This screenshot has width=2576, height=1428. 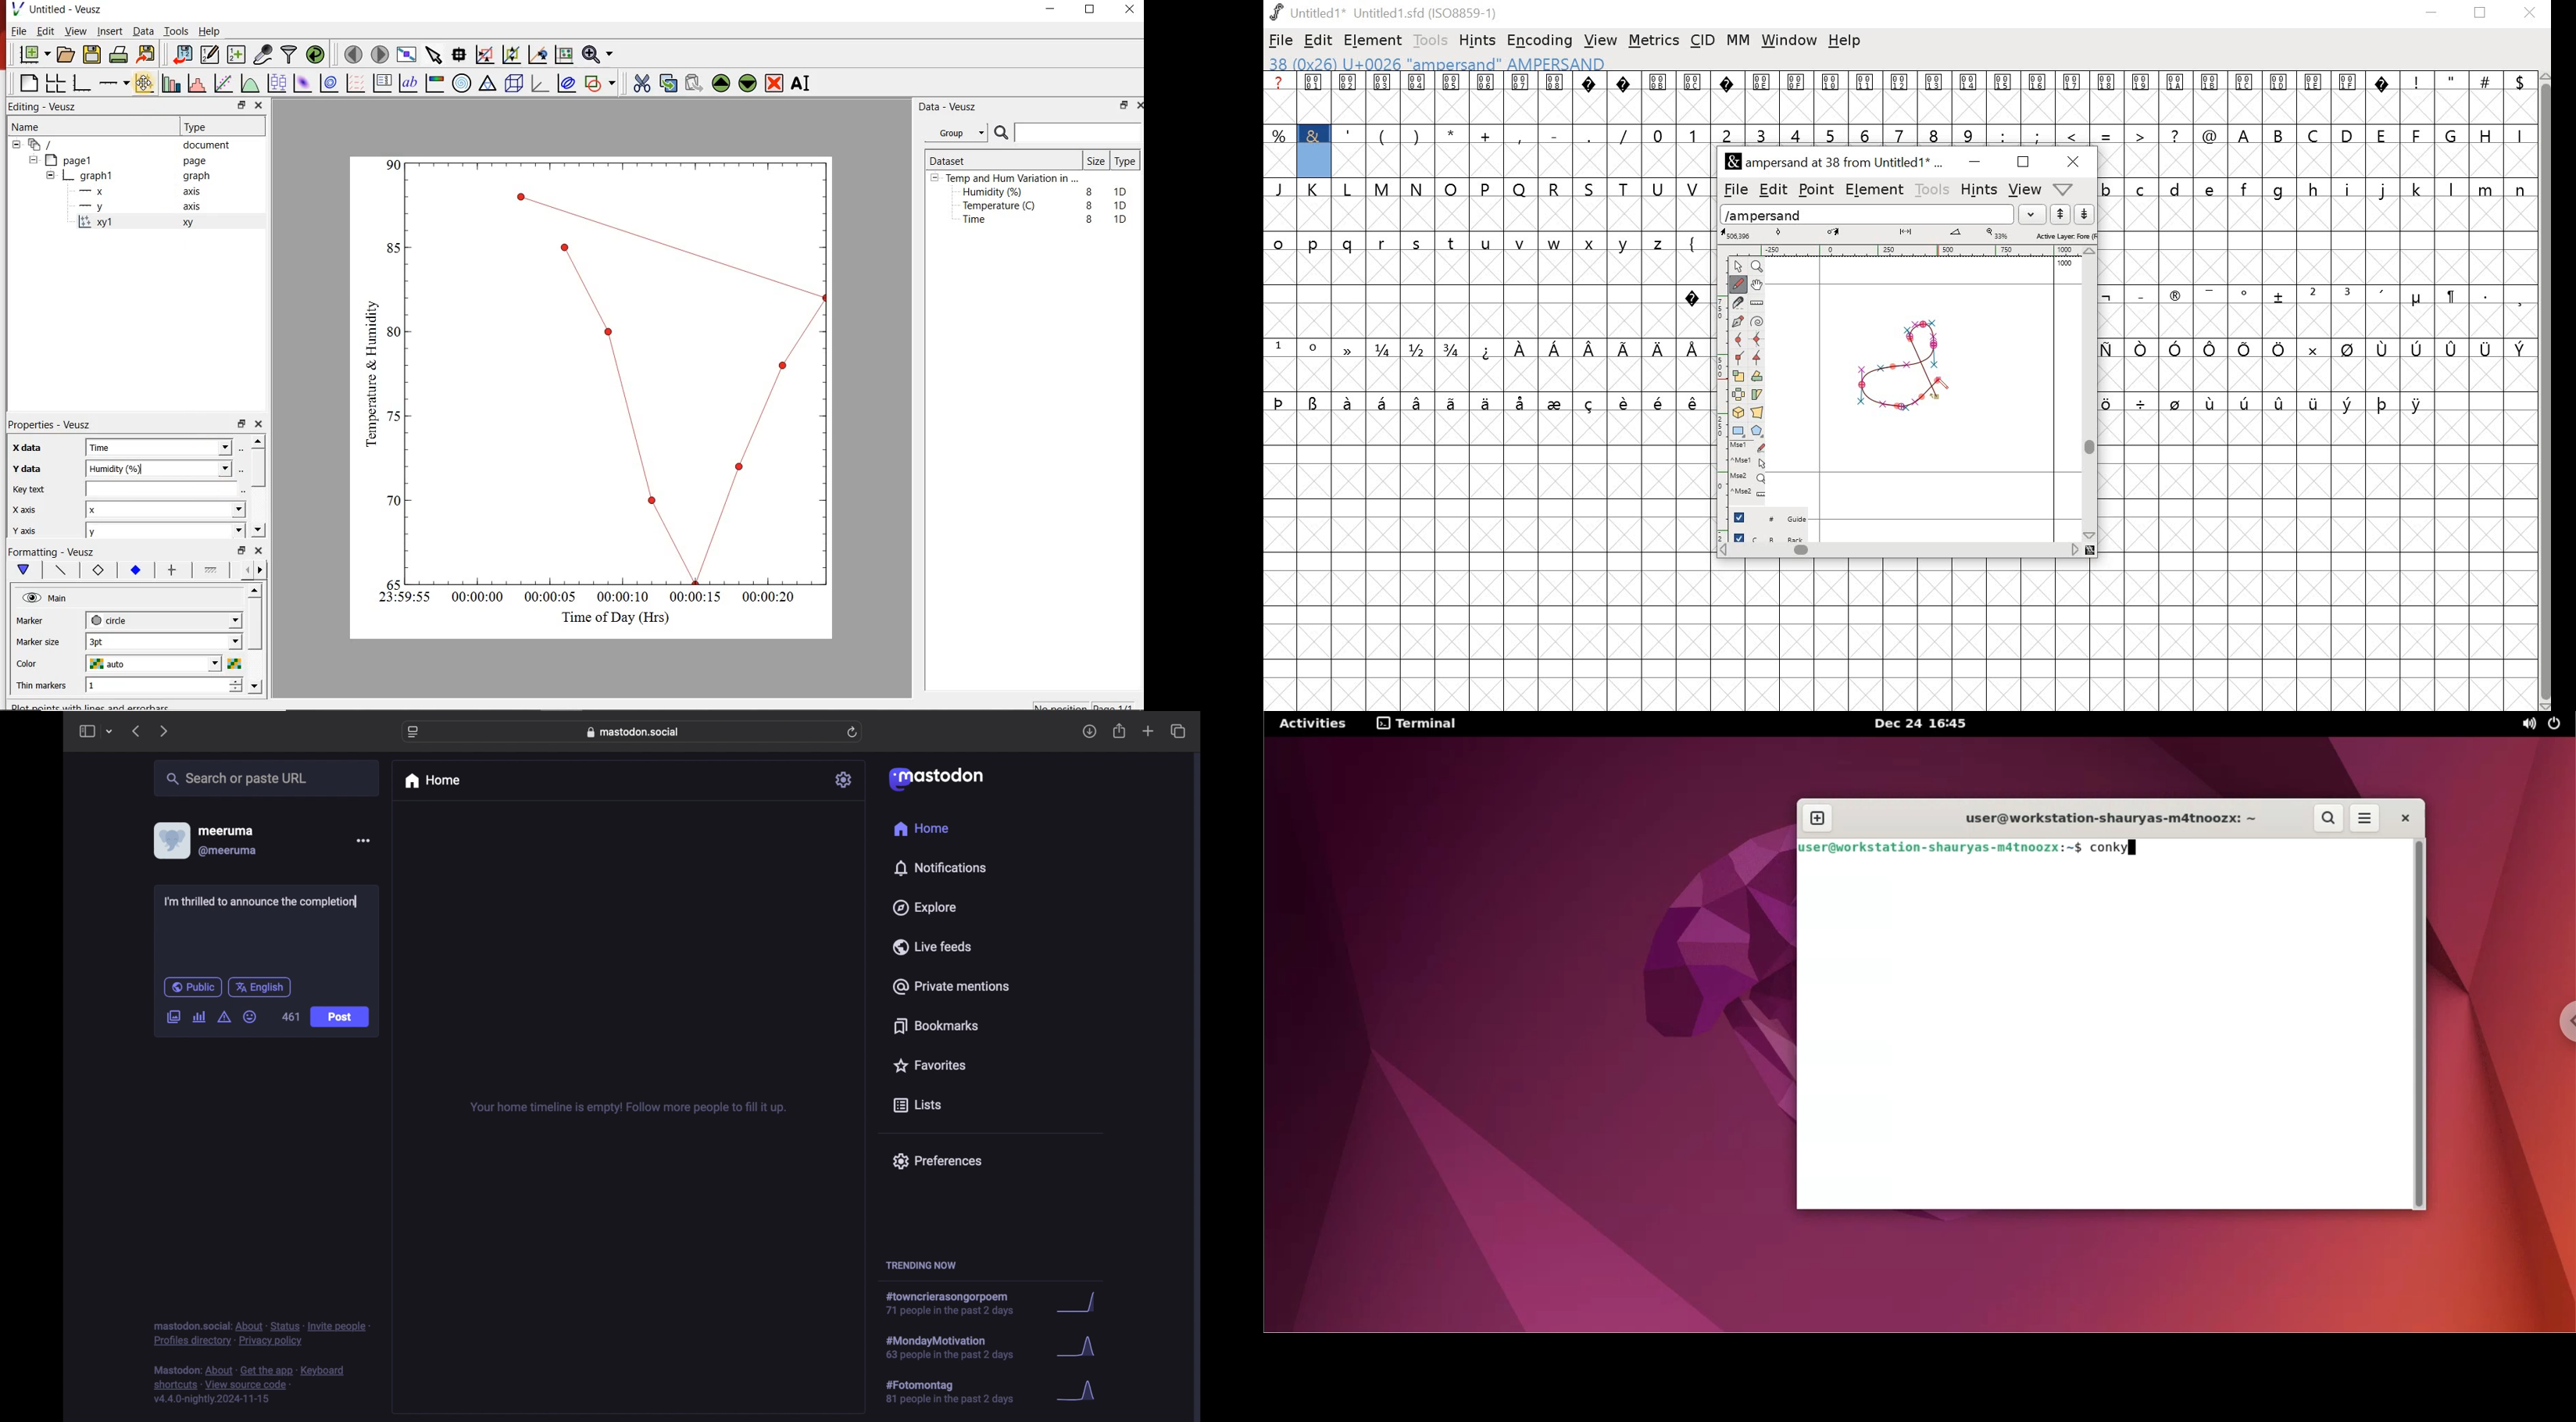 I want to click on 0016, so click(x=2038, y=96).